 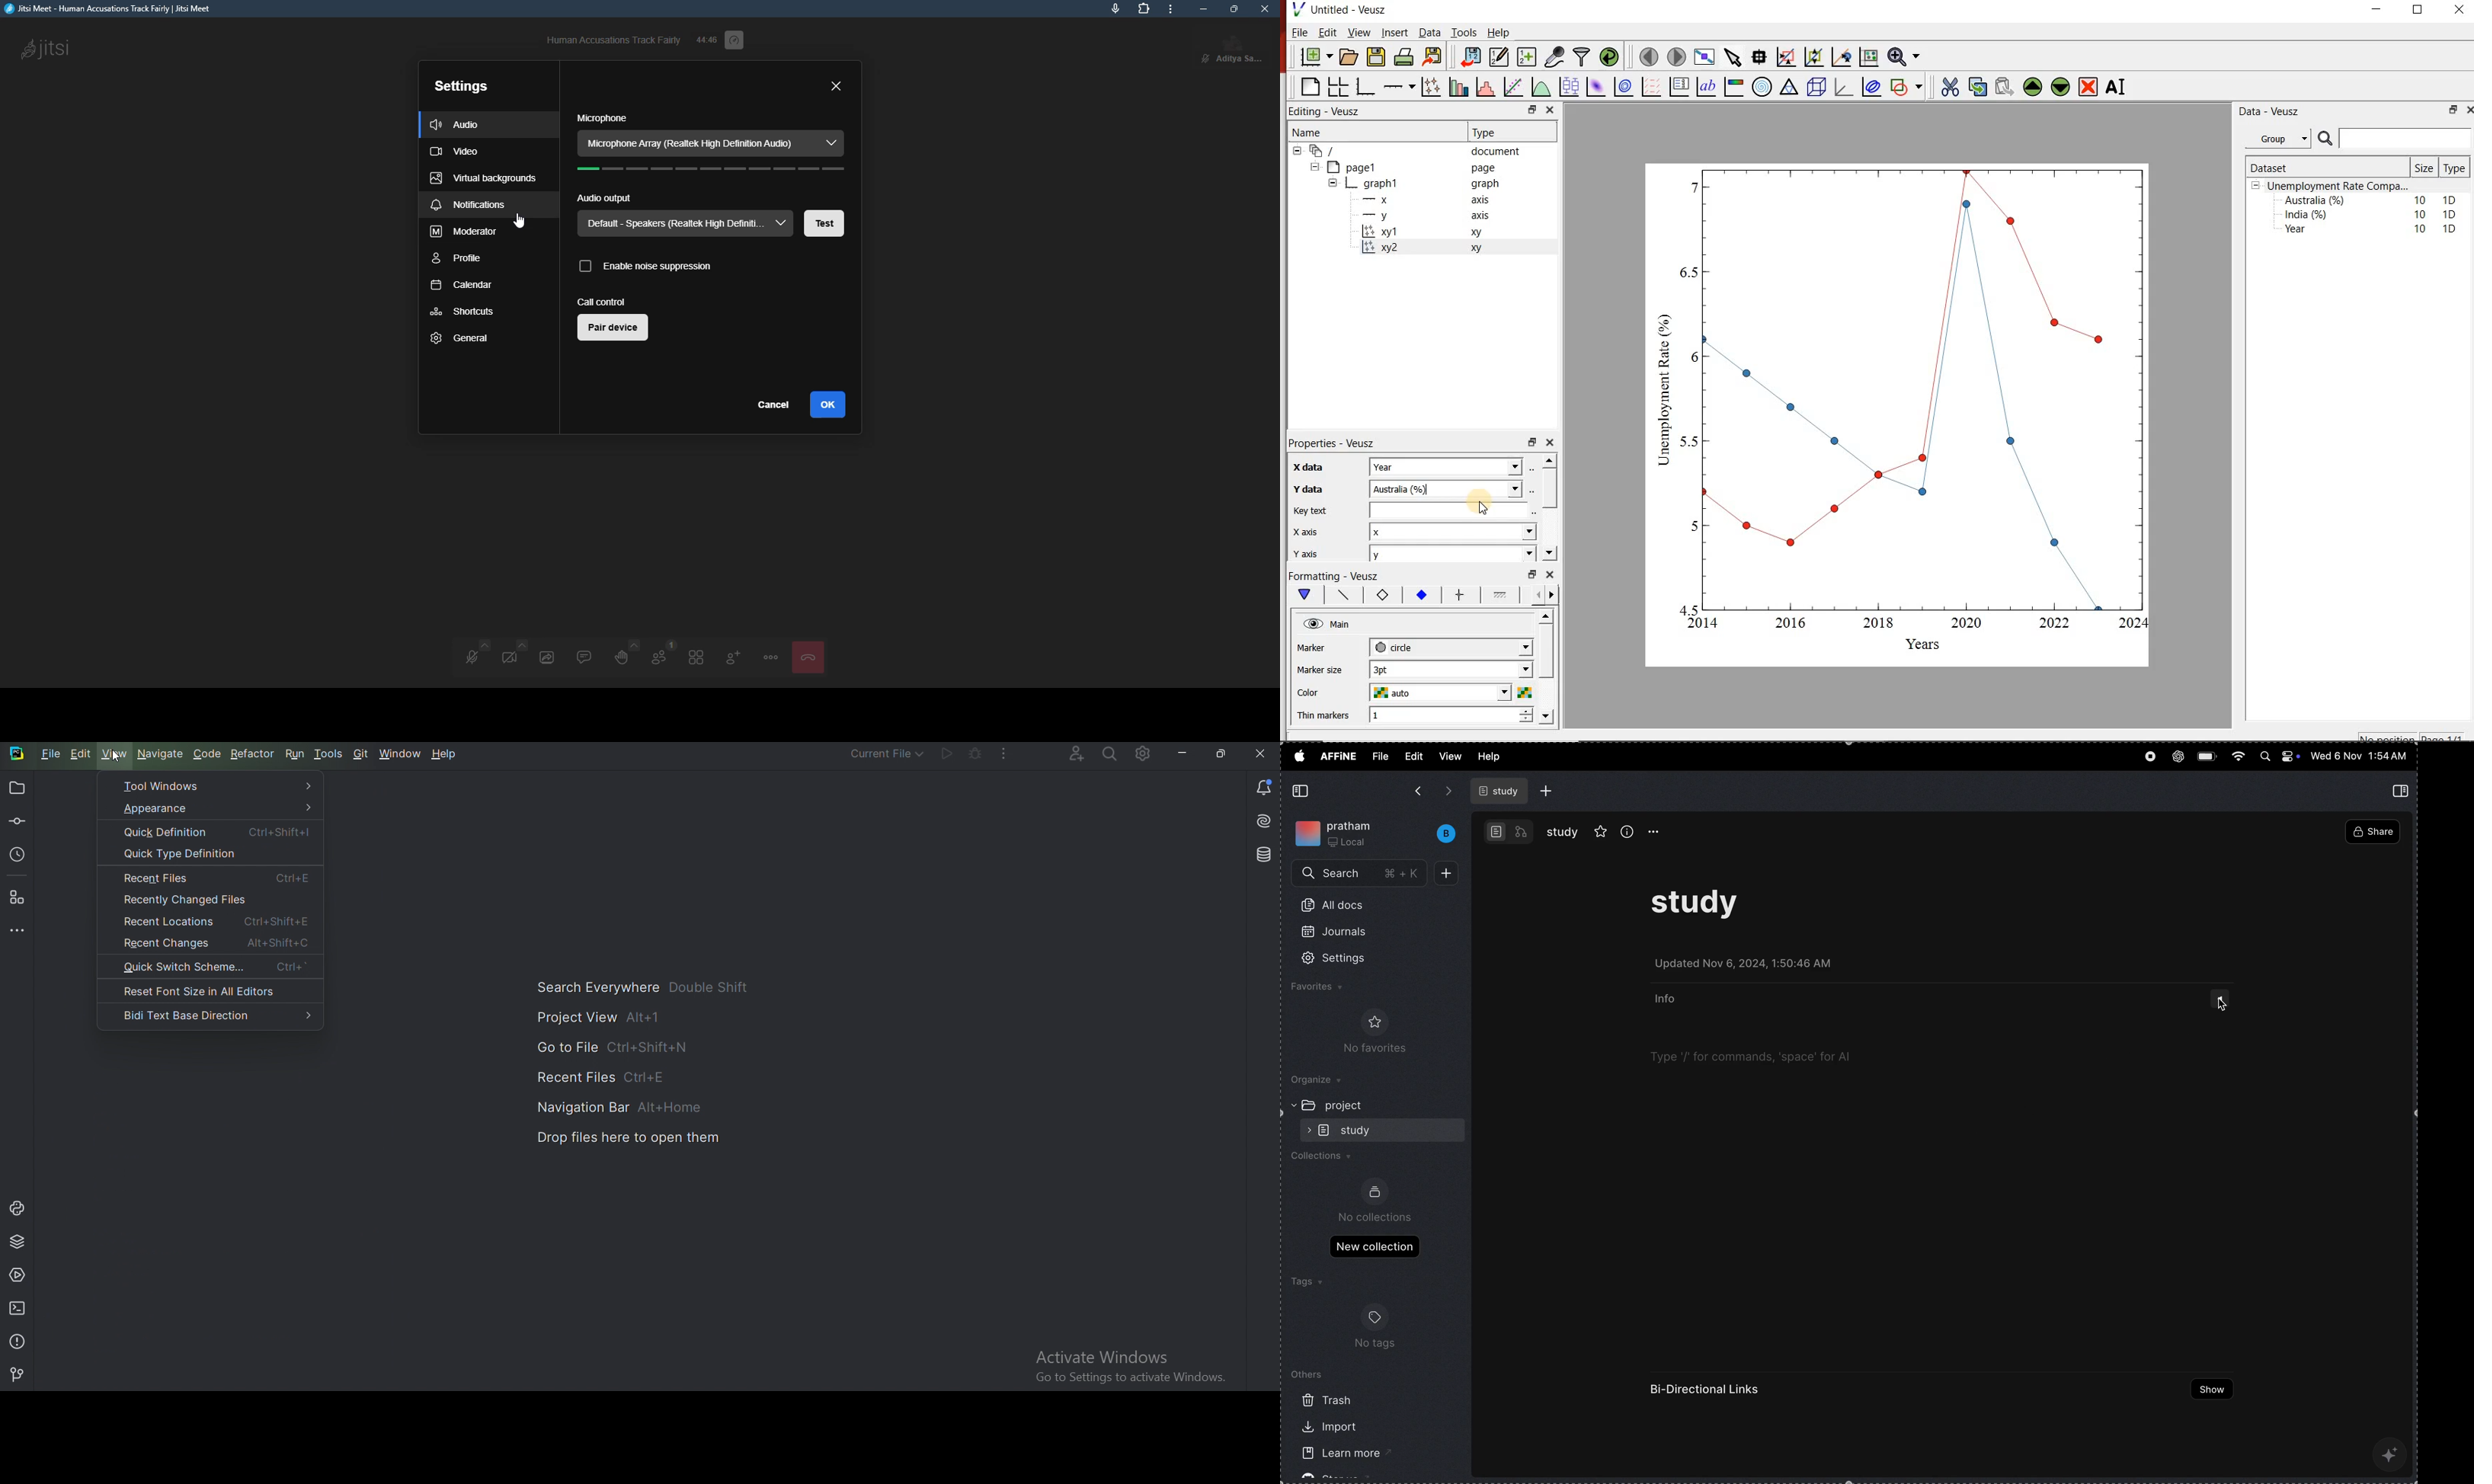 I want to click on plot vector field, so click(x=1650, y=87).